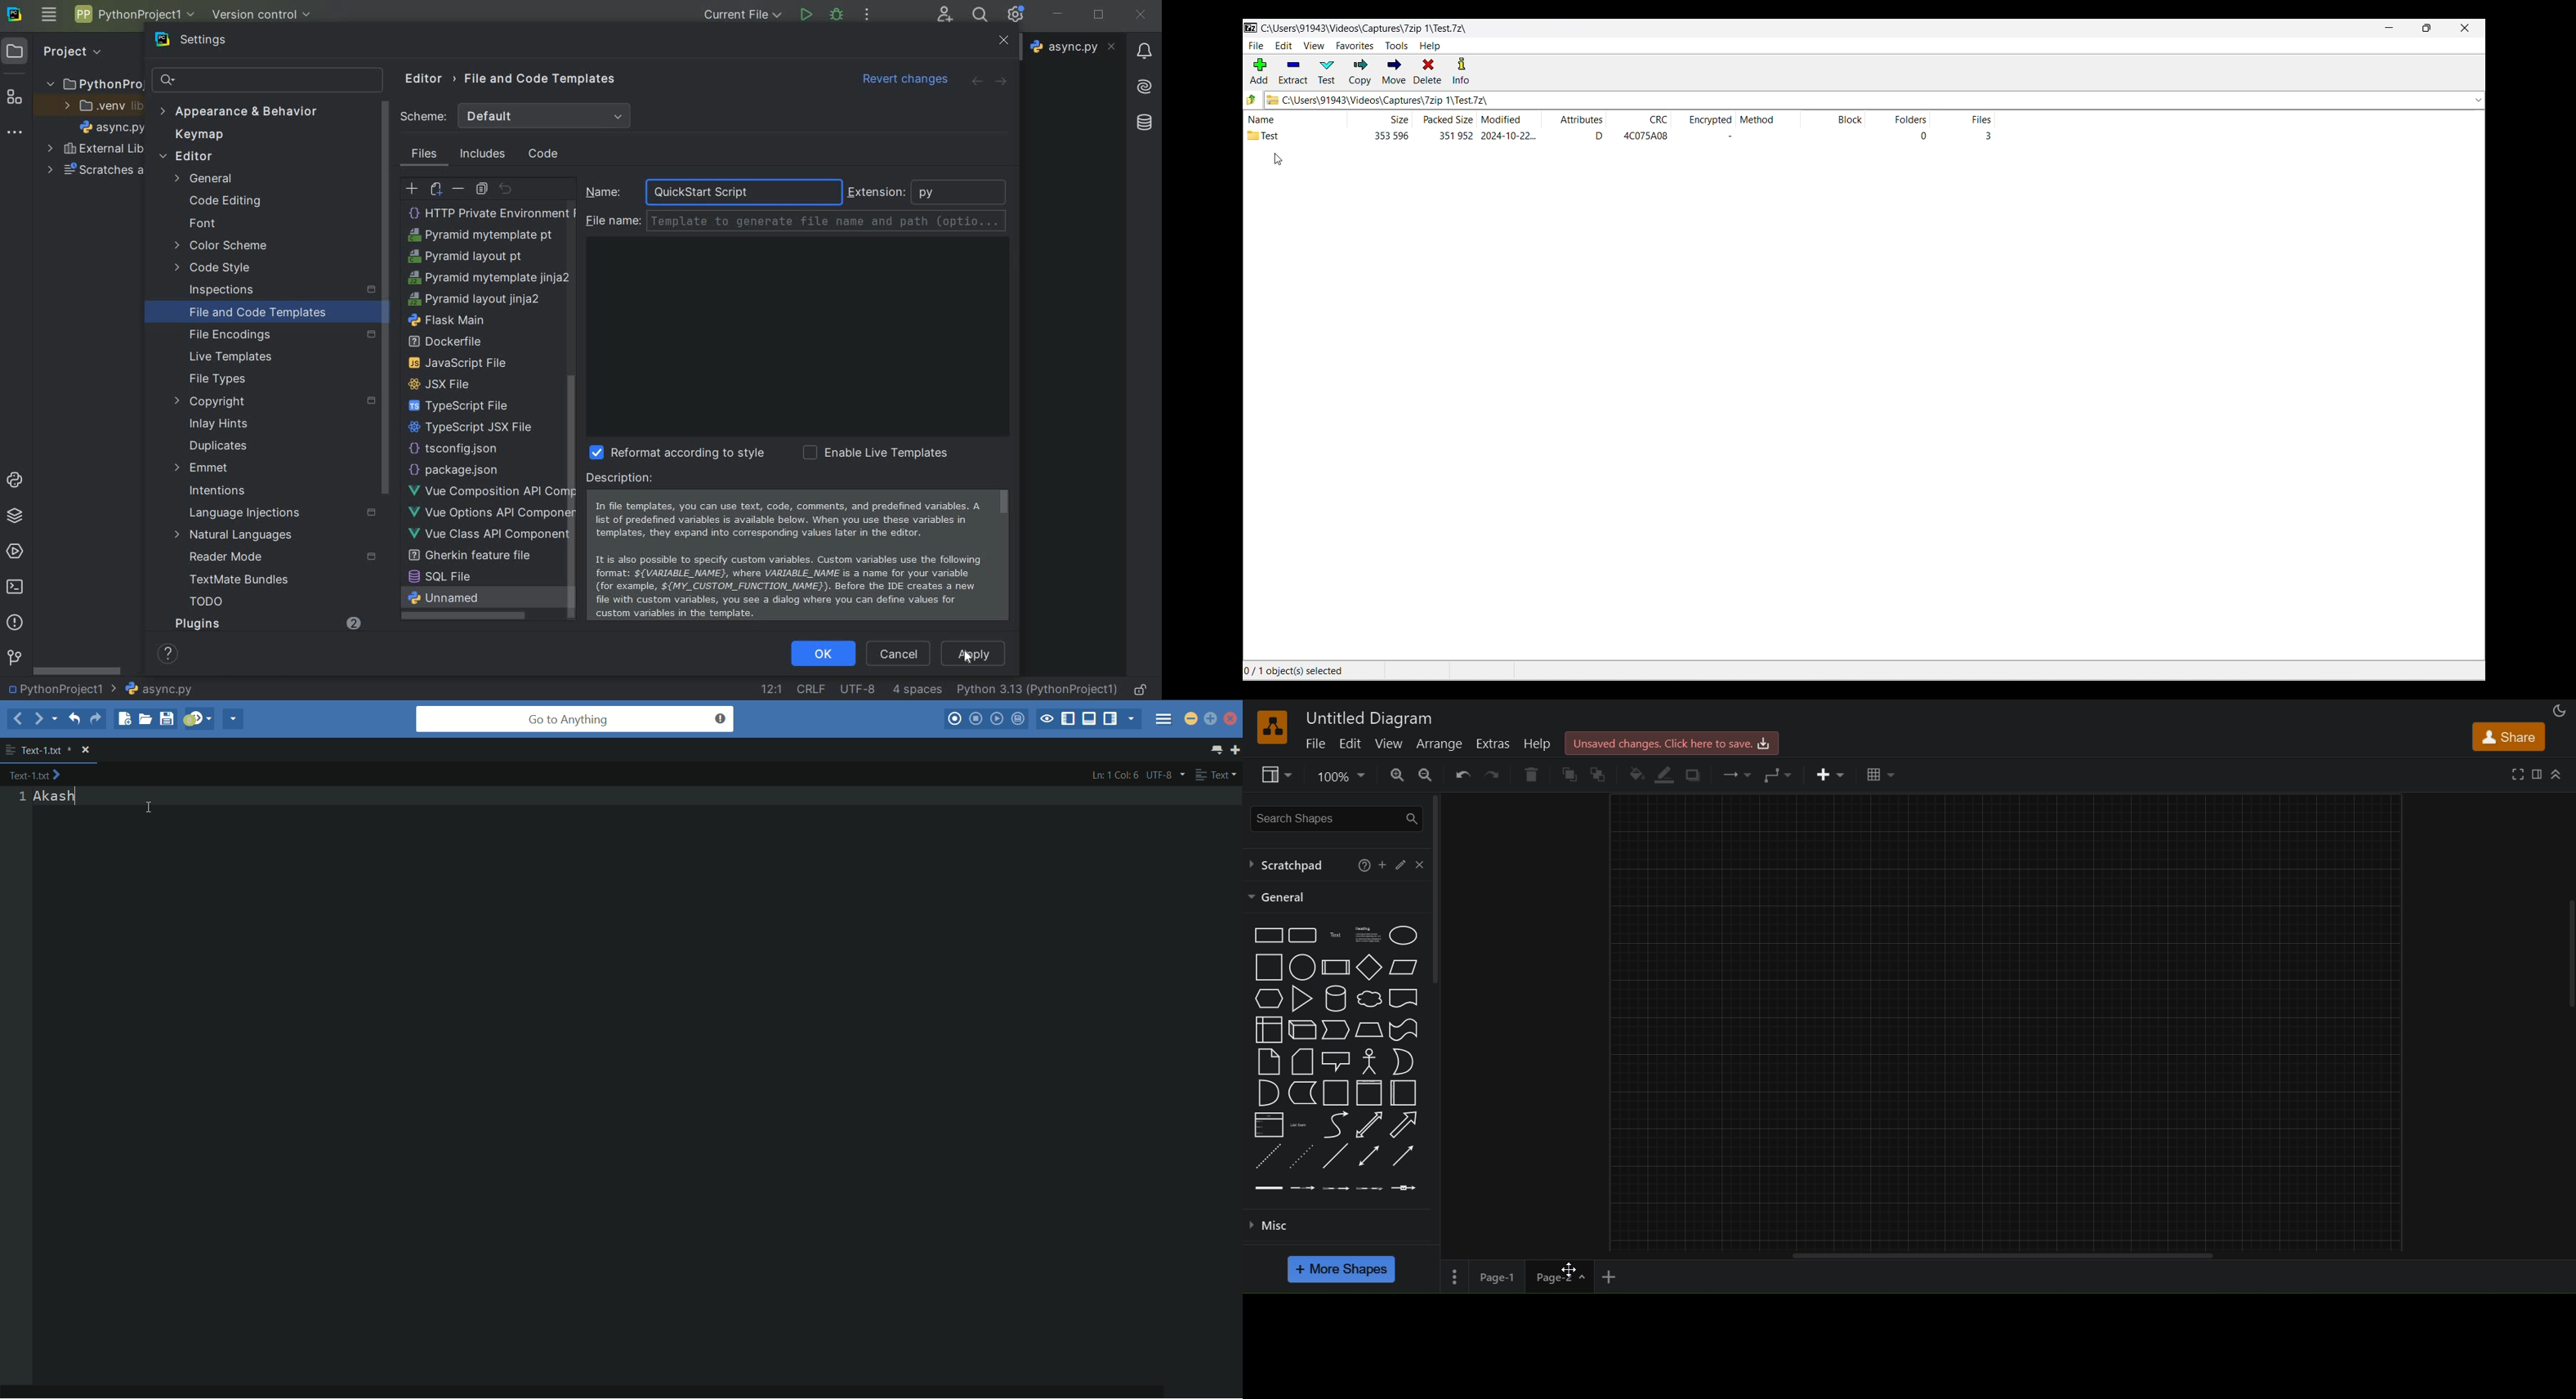 The width and height of the screenshot is (2576, 1400). I want to click on format, so click(2540, 772).